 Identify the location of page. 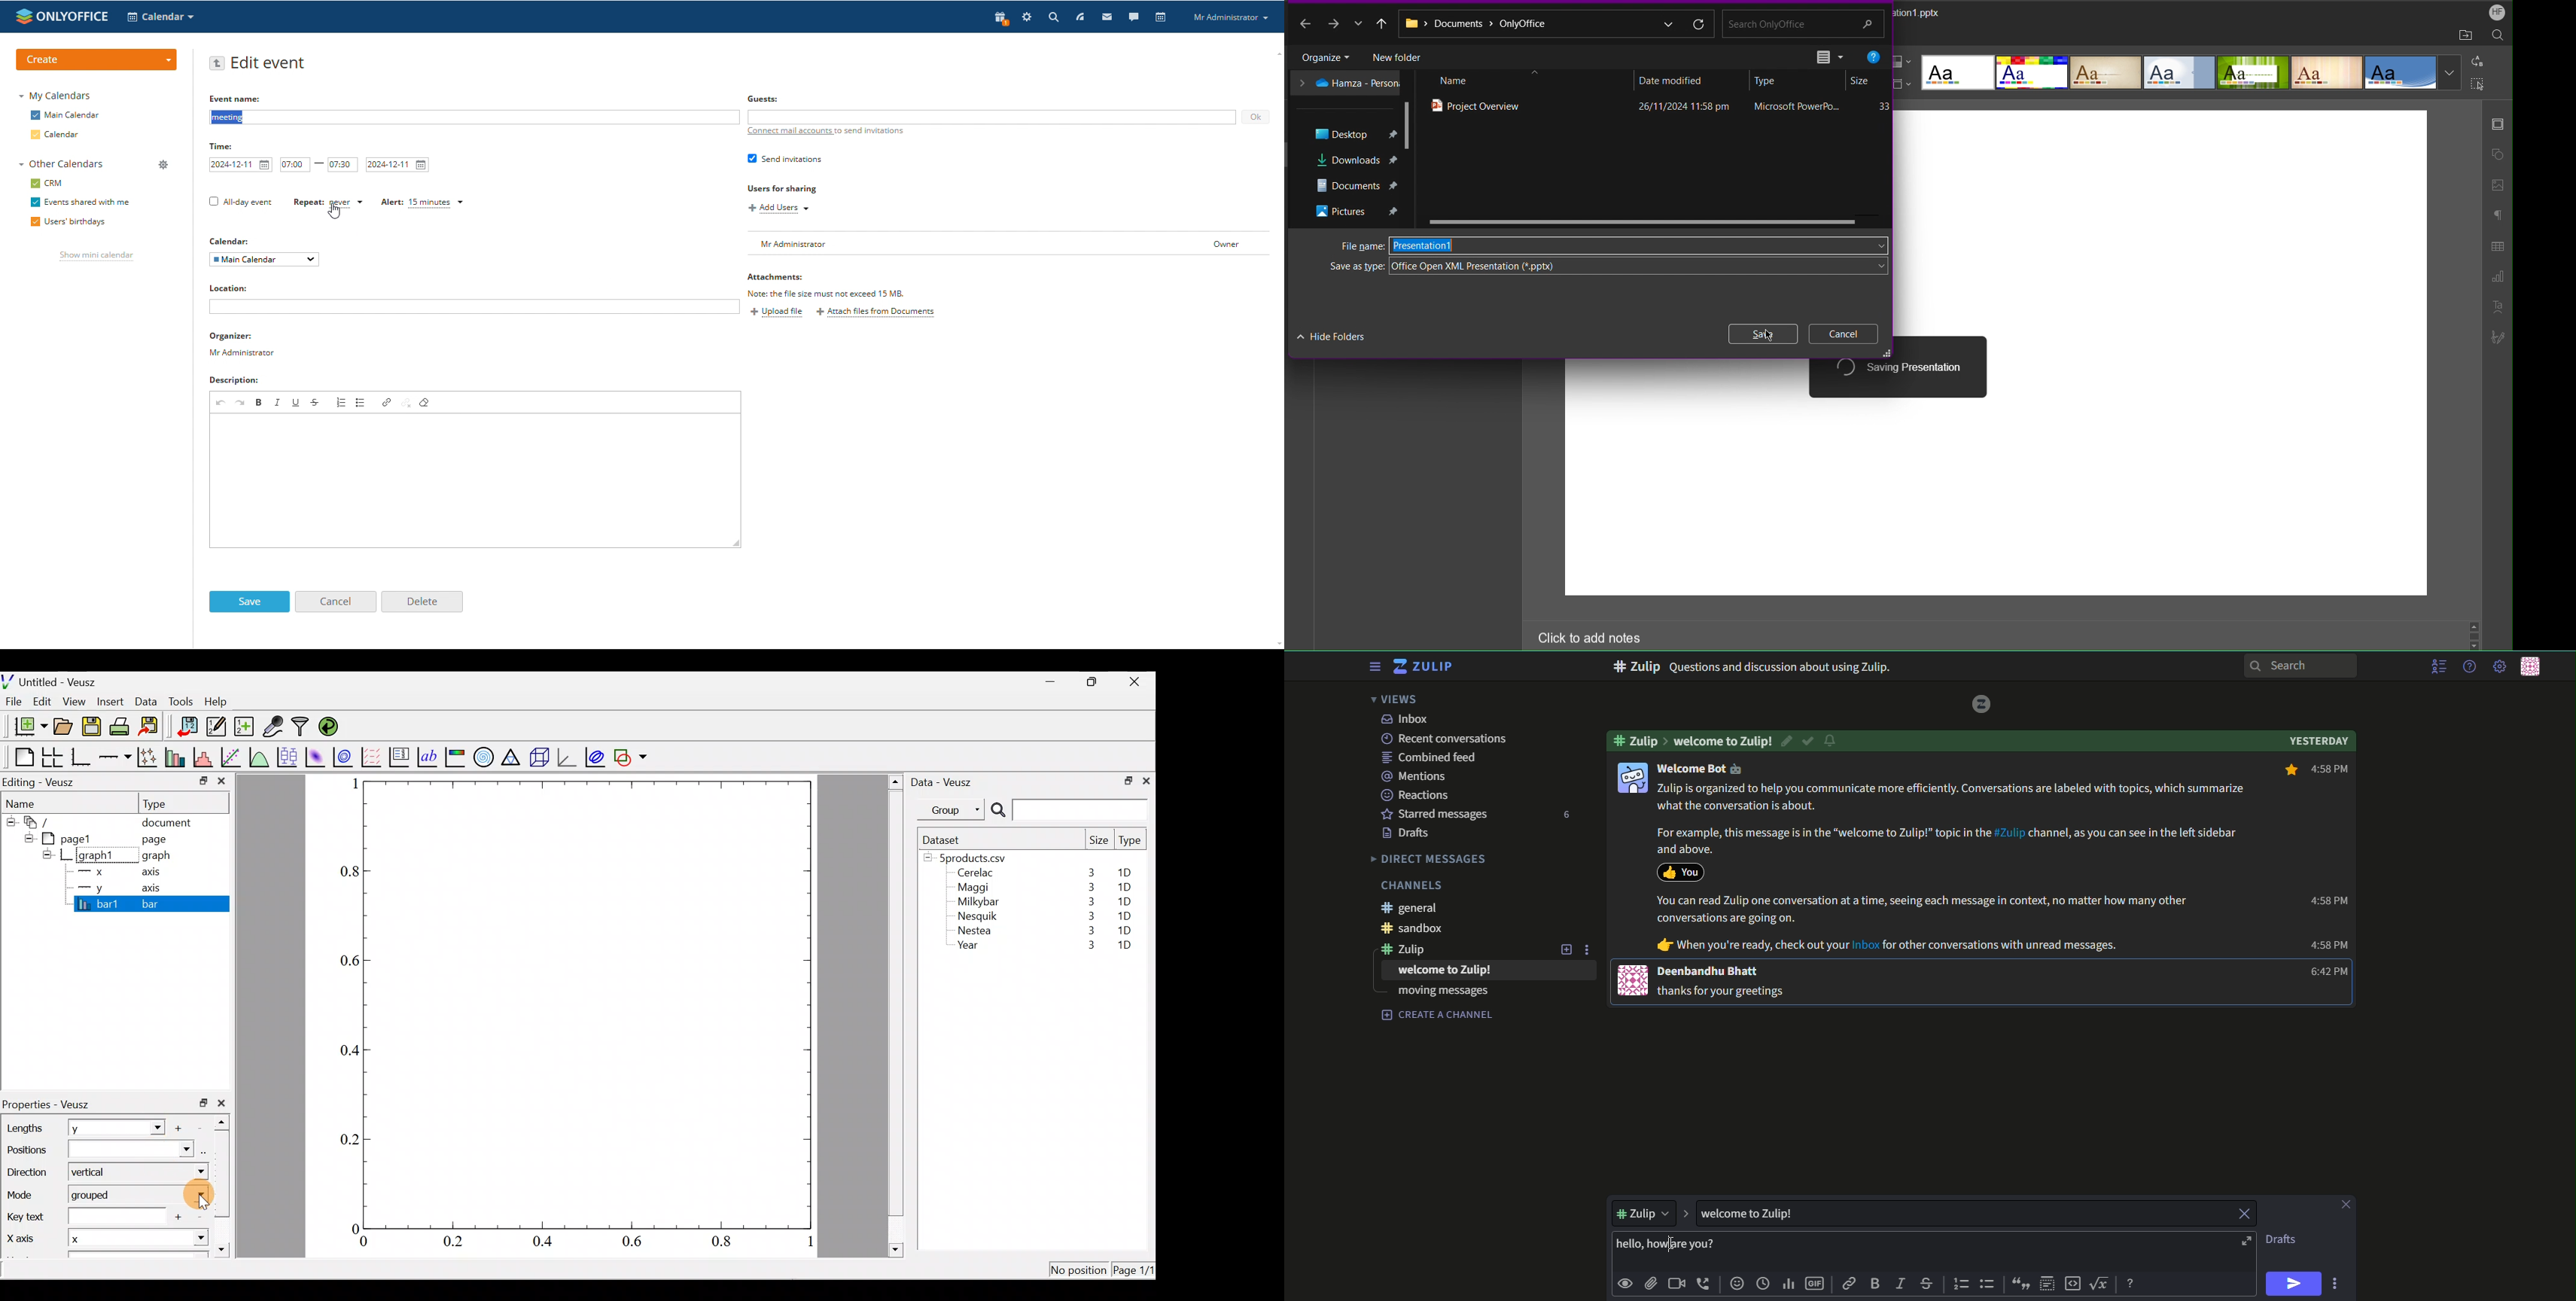
(153, 838).